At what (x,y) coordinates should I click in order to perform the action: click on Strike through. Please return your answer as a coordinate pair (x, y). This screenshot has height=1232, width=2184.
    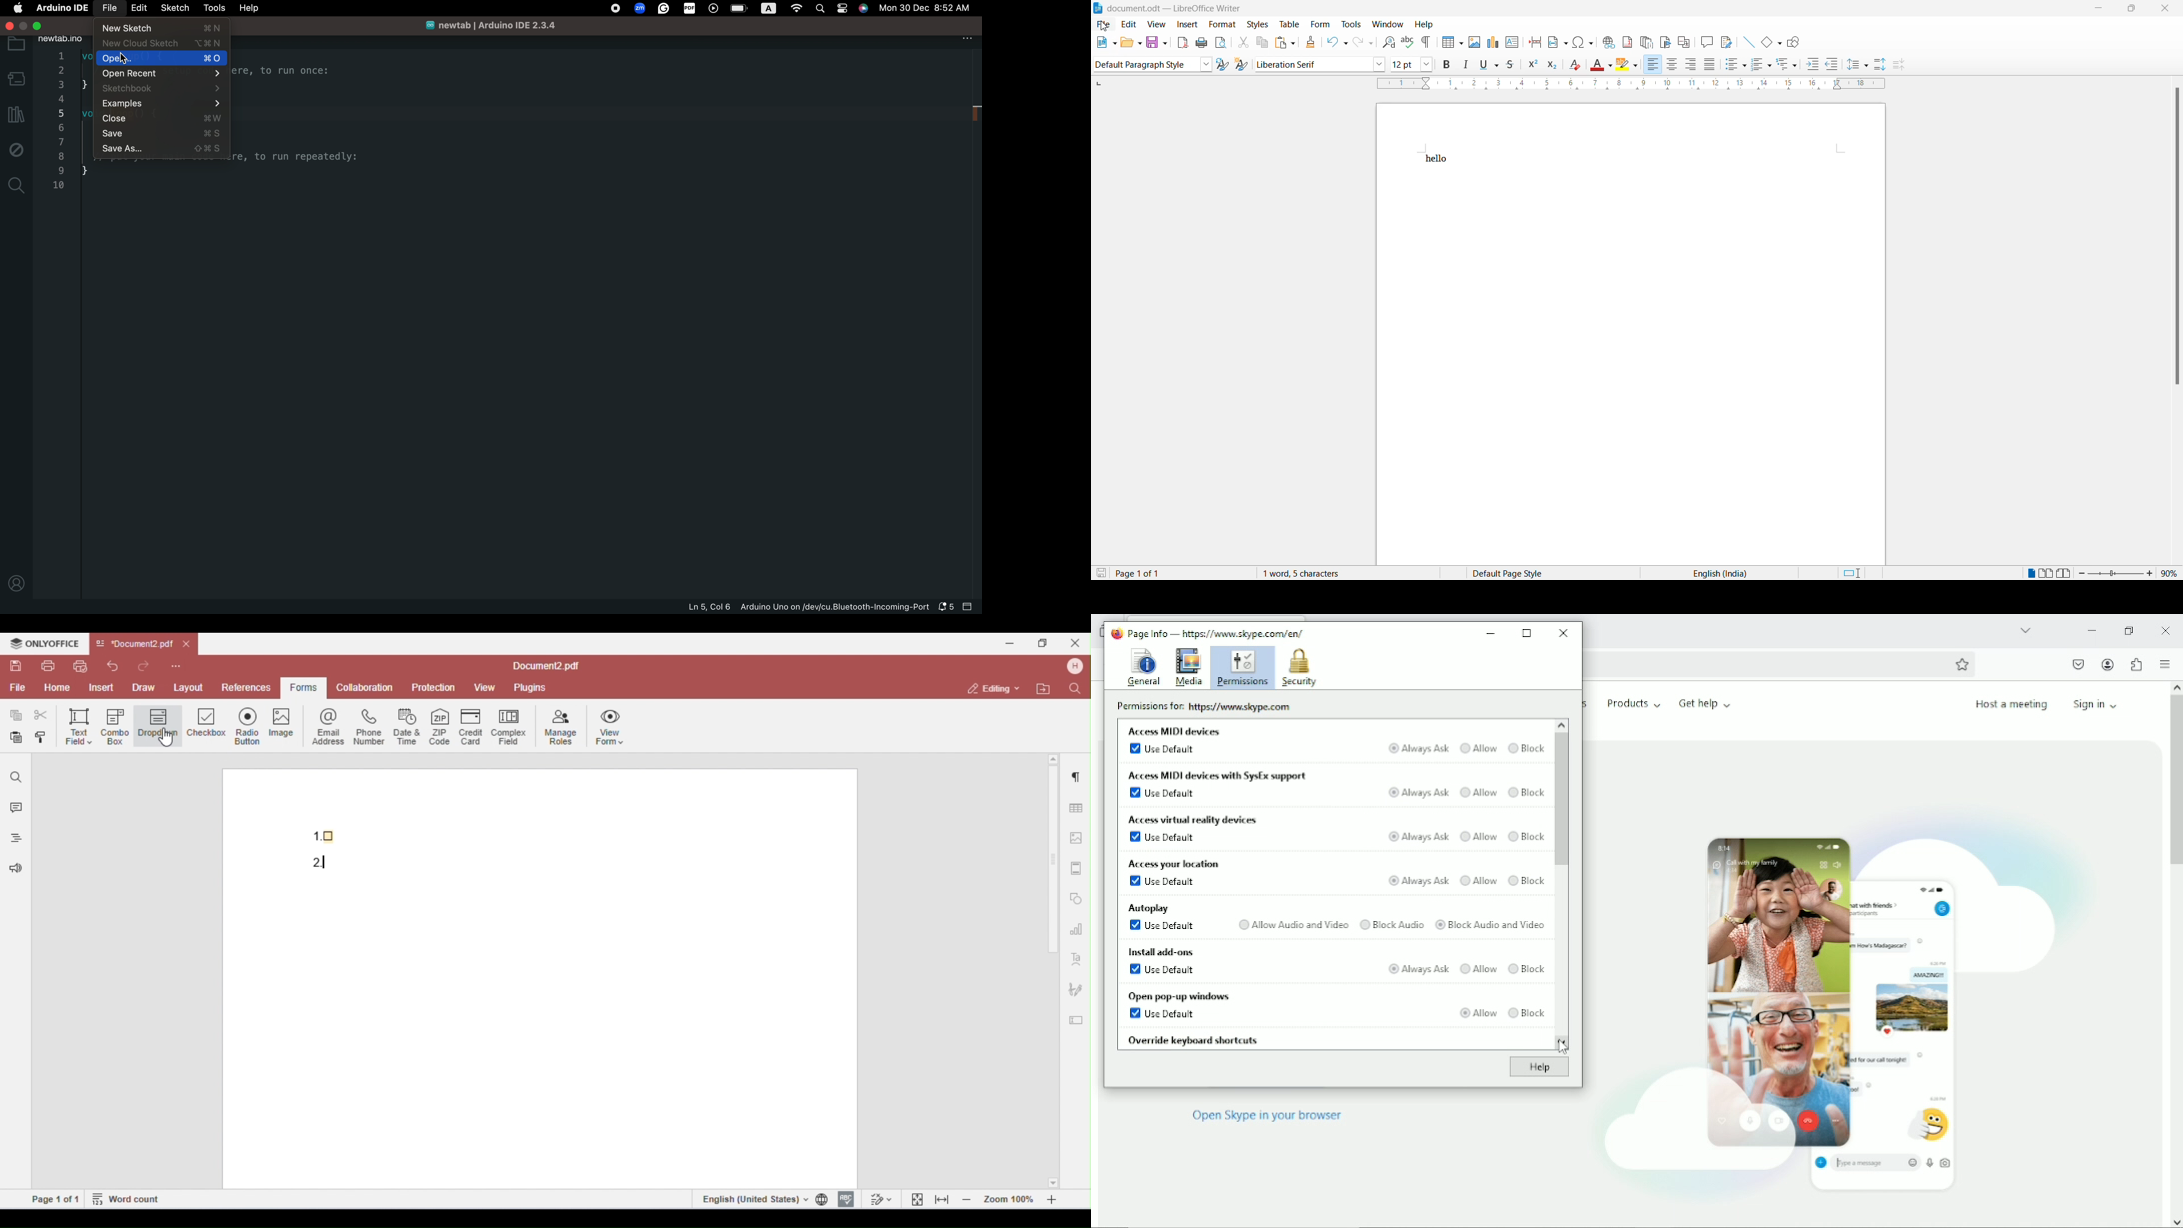
    Looking at the image, I should click on (1510, 67).